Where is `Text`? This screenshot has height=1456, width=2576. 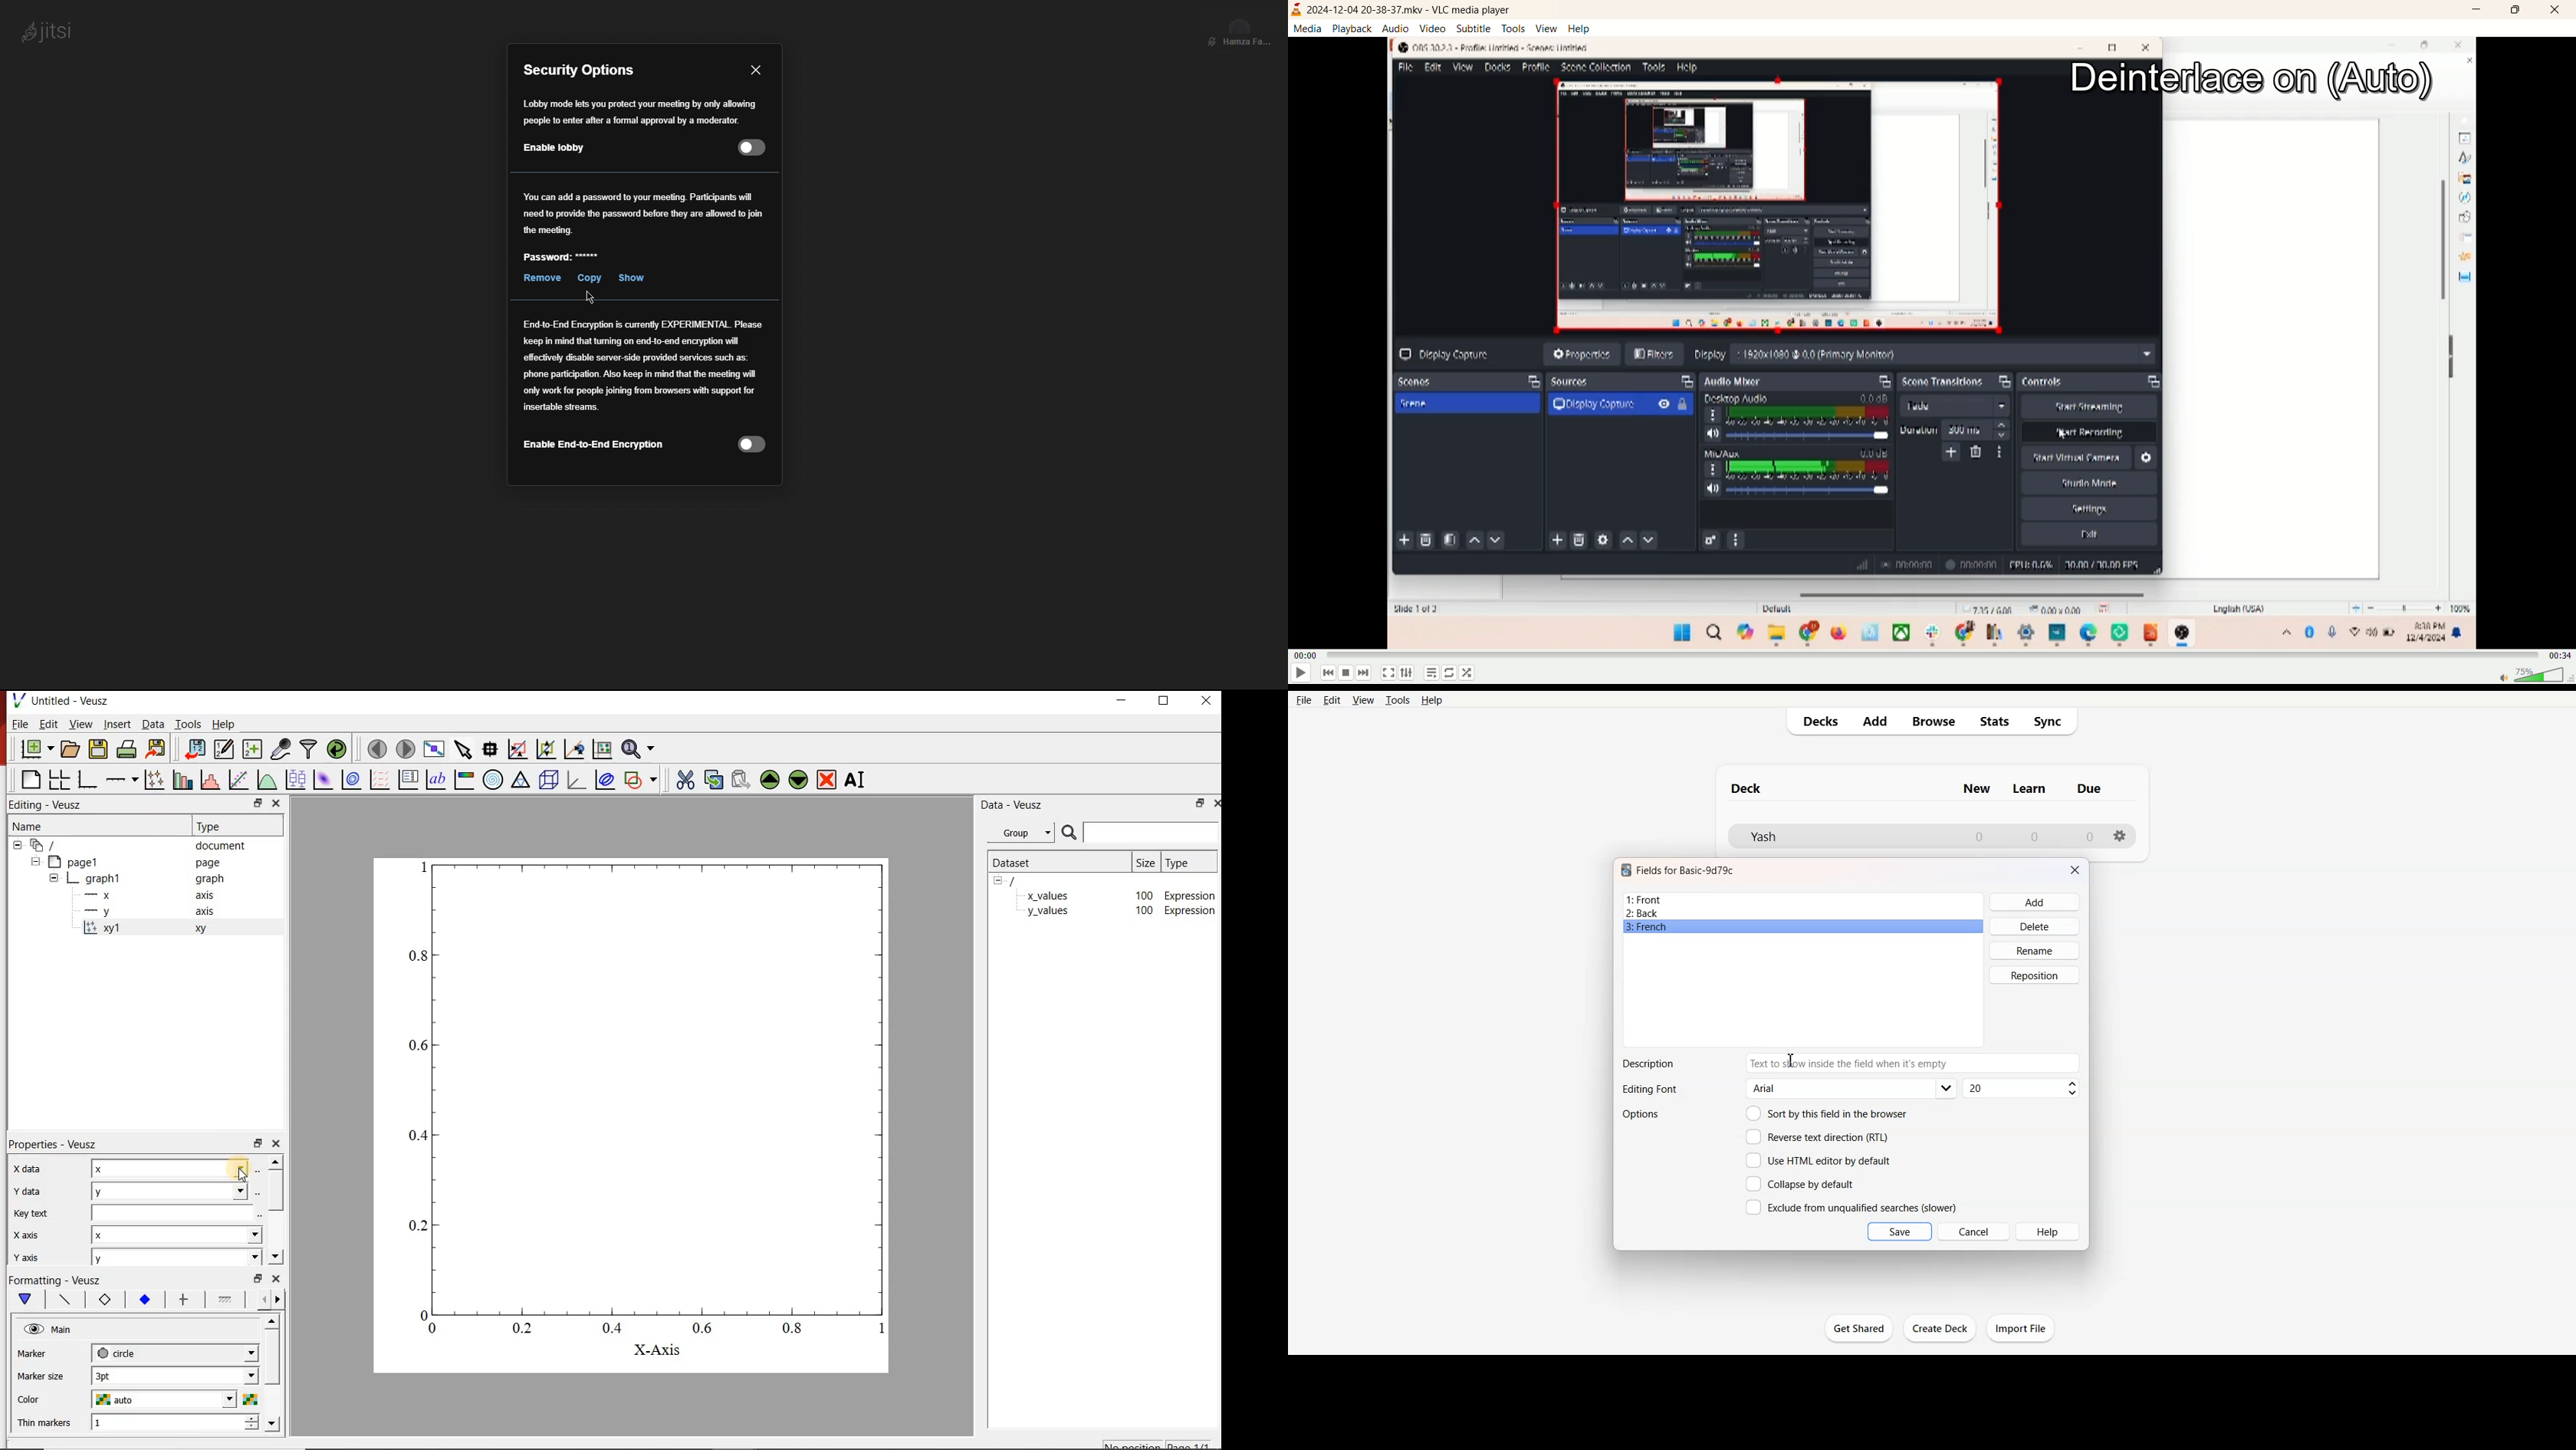
Text is located at coordinates (1649, 1090).